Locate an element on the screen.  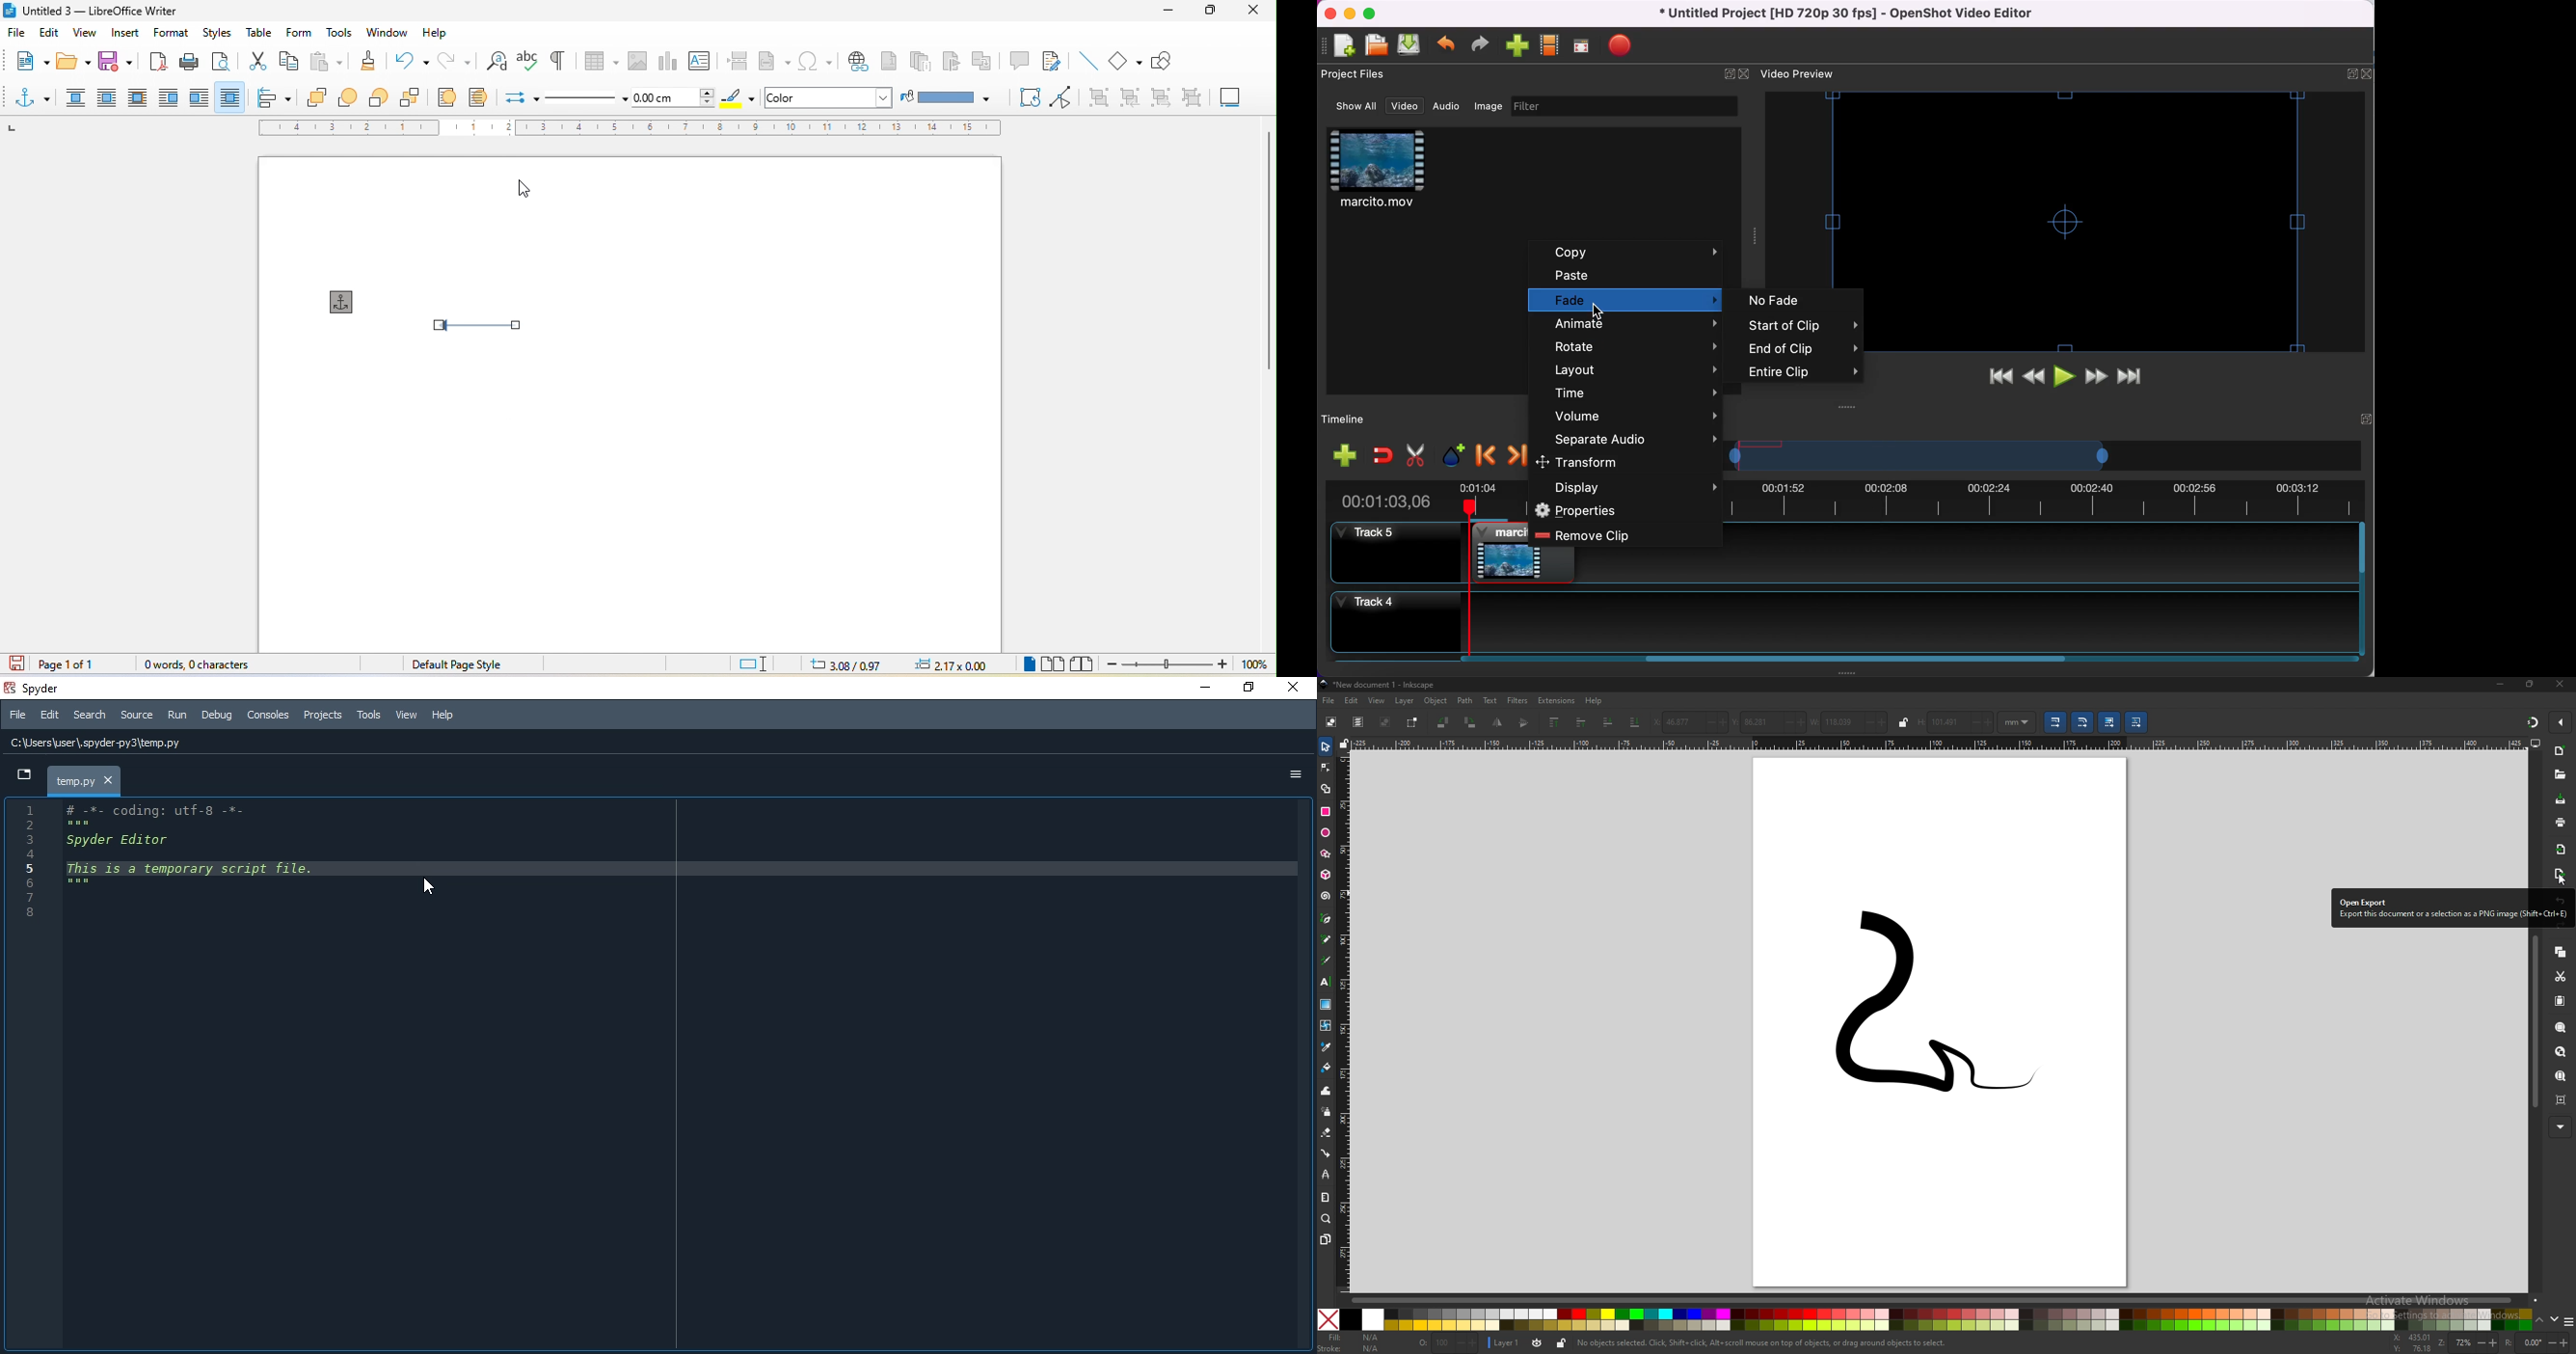
to background is located at coordinates (482, 96).